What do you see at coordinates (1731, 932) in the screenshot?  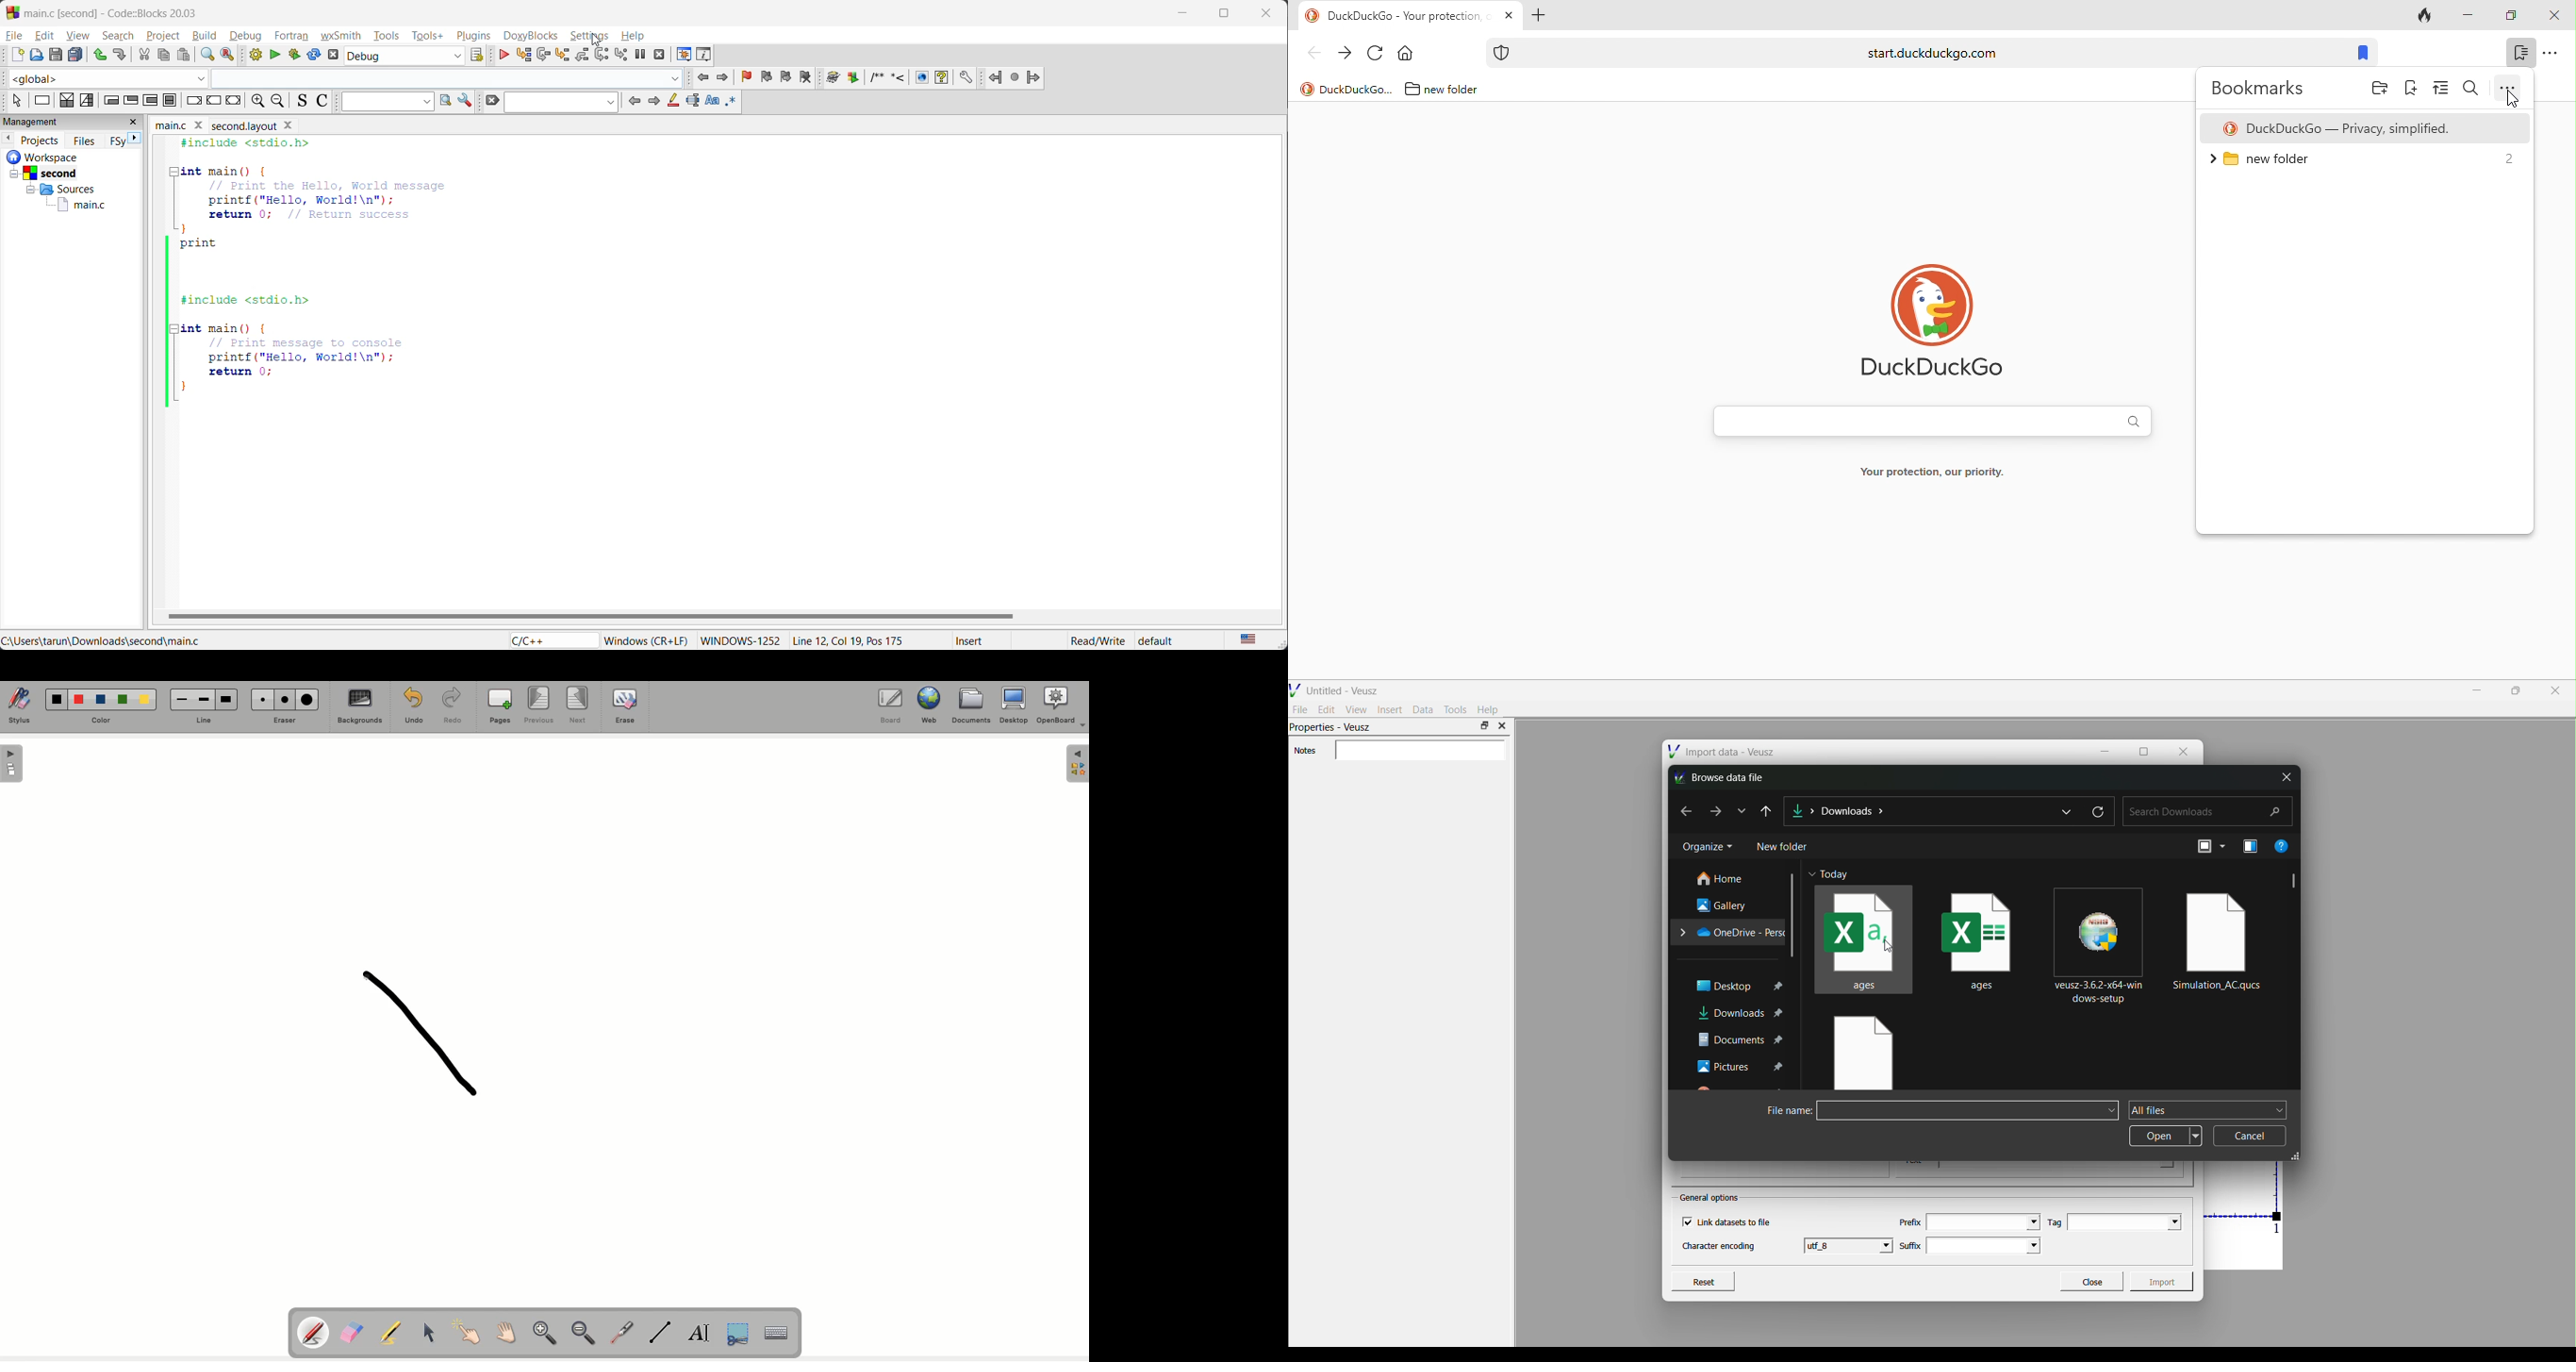 I see `‘OneDrive - Perso` at bounding box center [1731, 932].